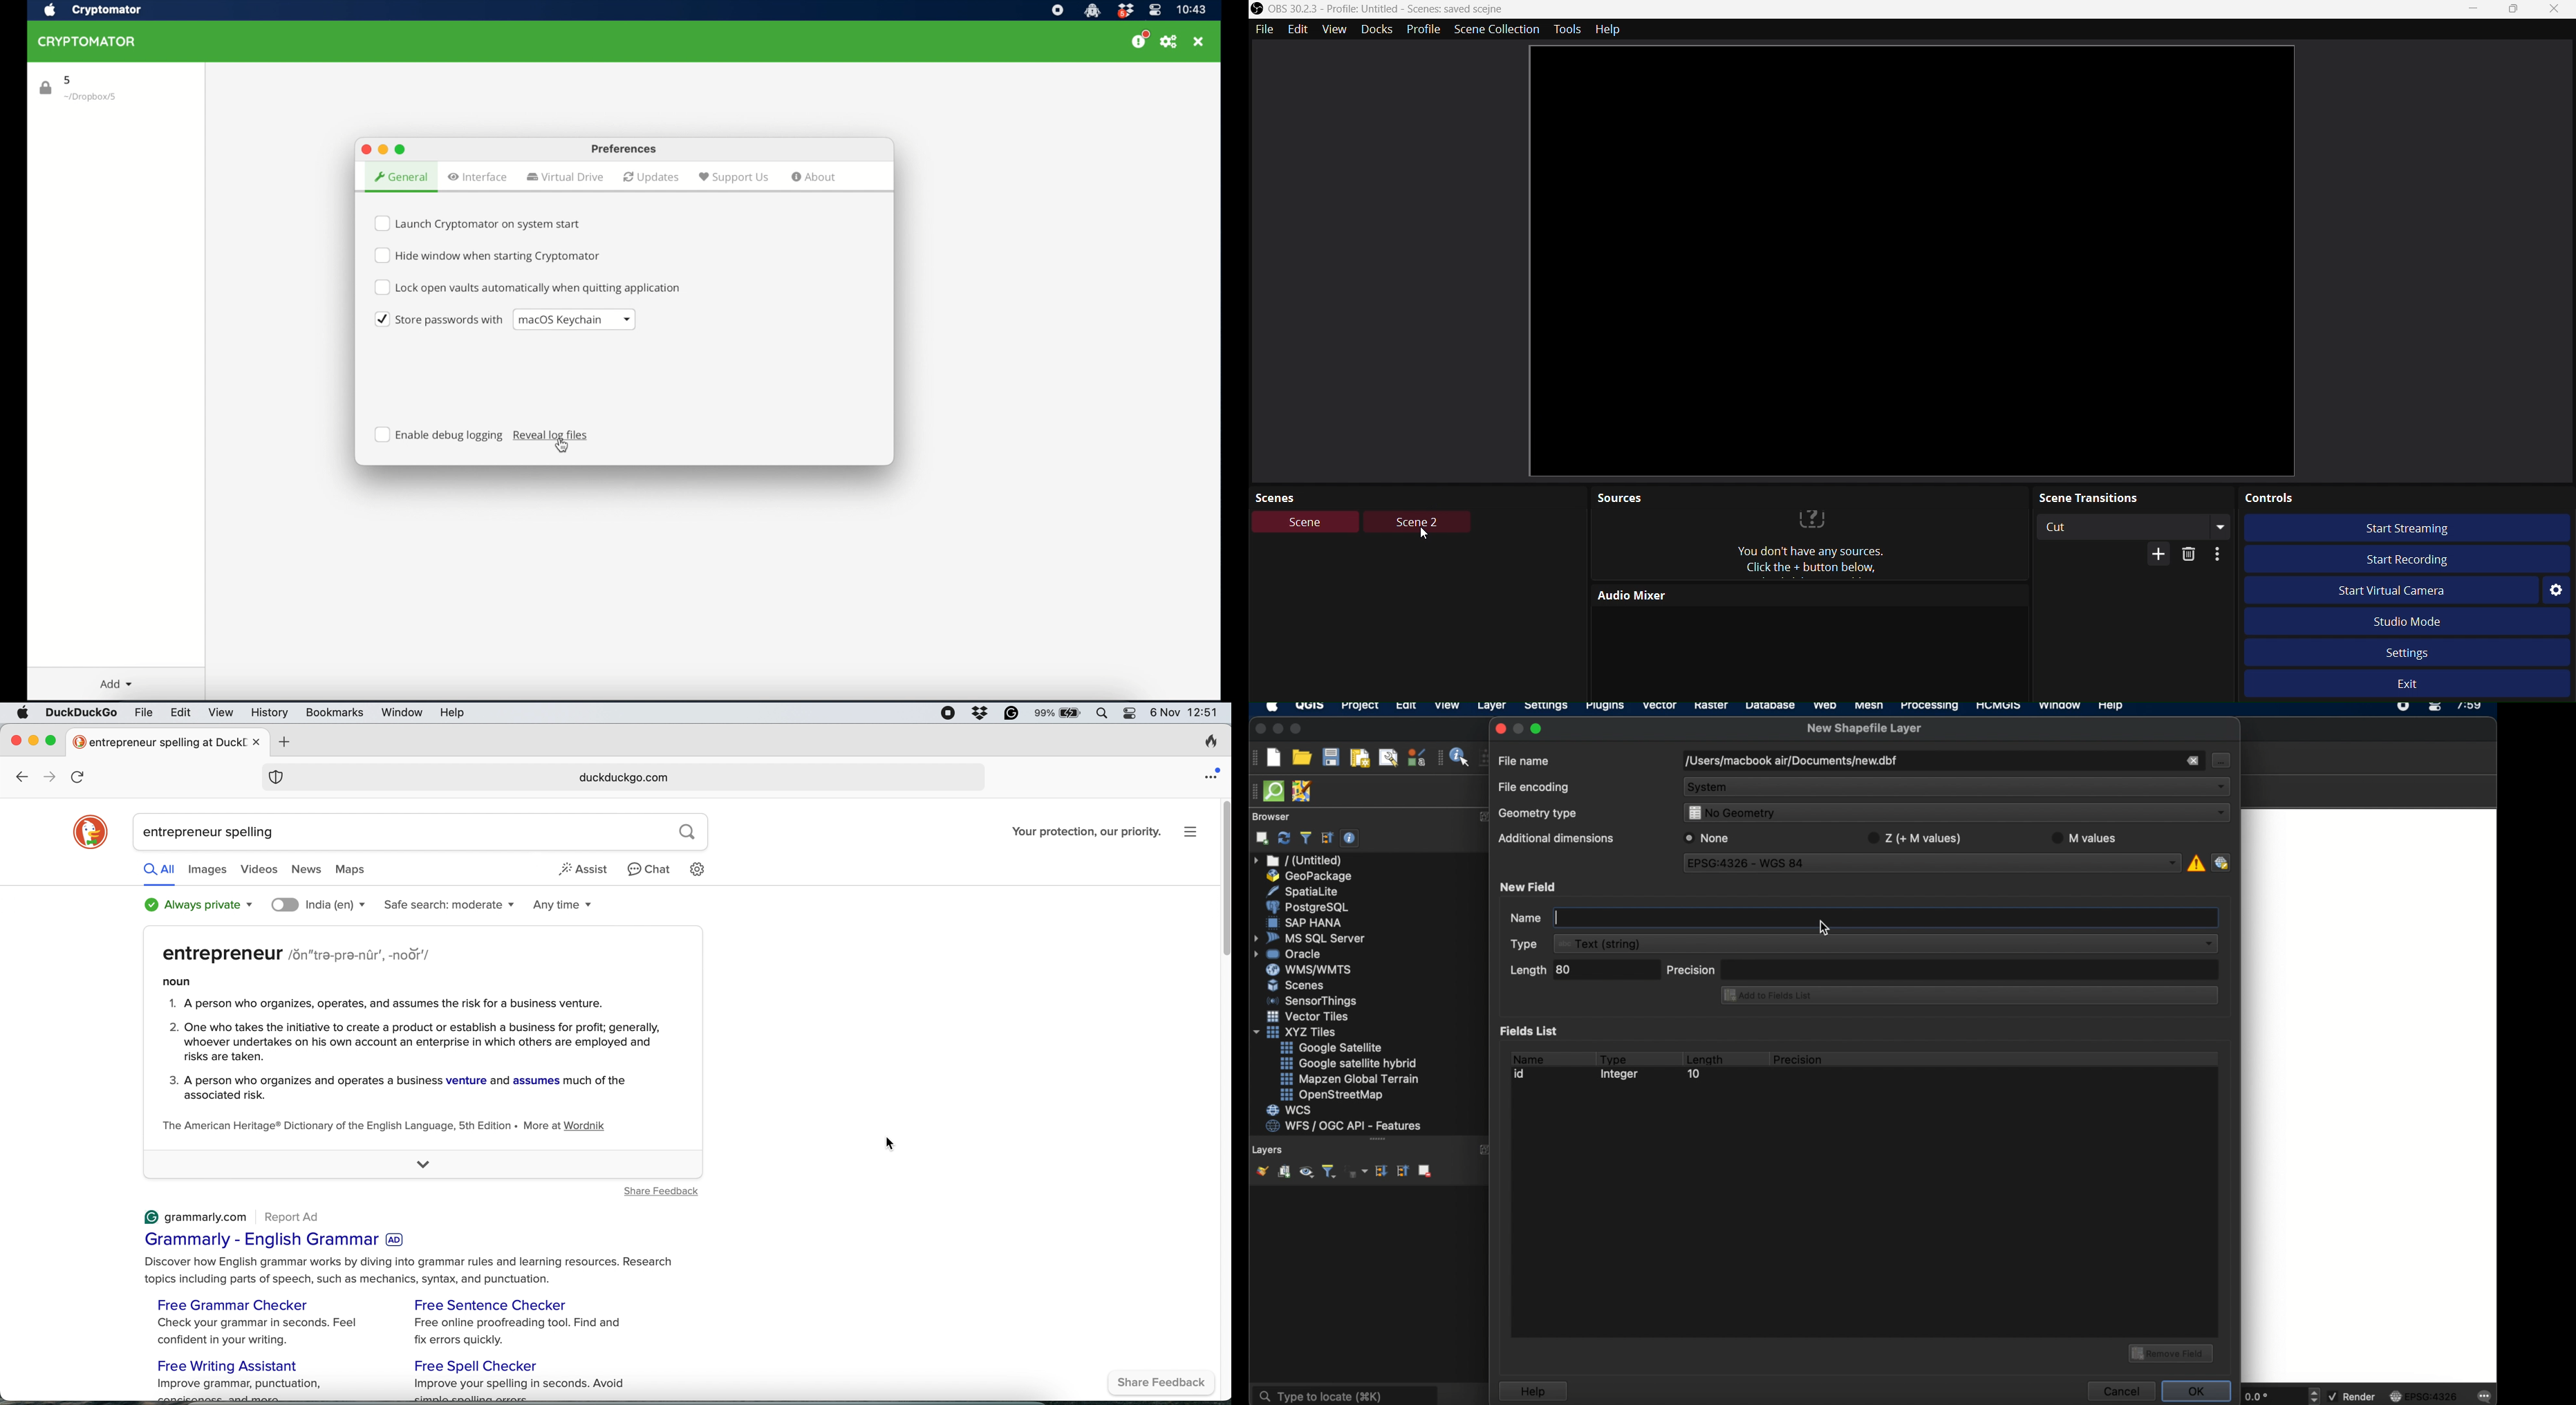 This screenshot has width=2576, height=1428. What do you see at coordinates (1447, 708) in the screenshot?
I see `view` at bounding box center [1447, 708].